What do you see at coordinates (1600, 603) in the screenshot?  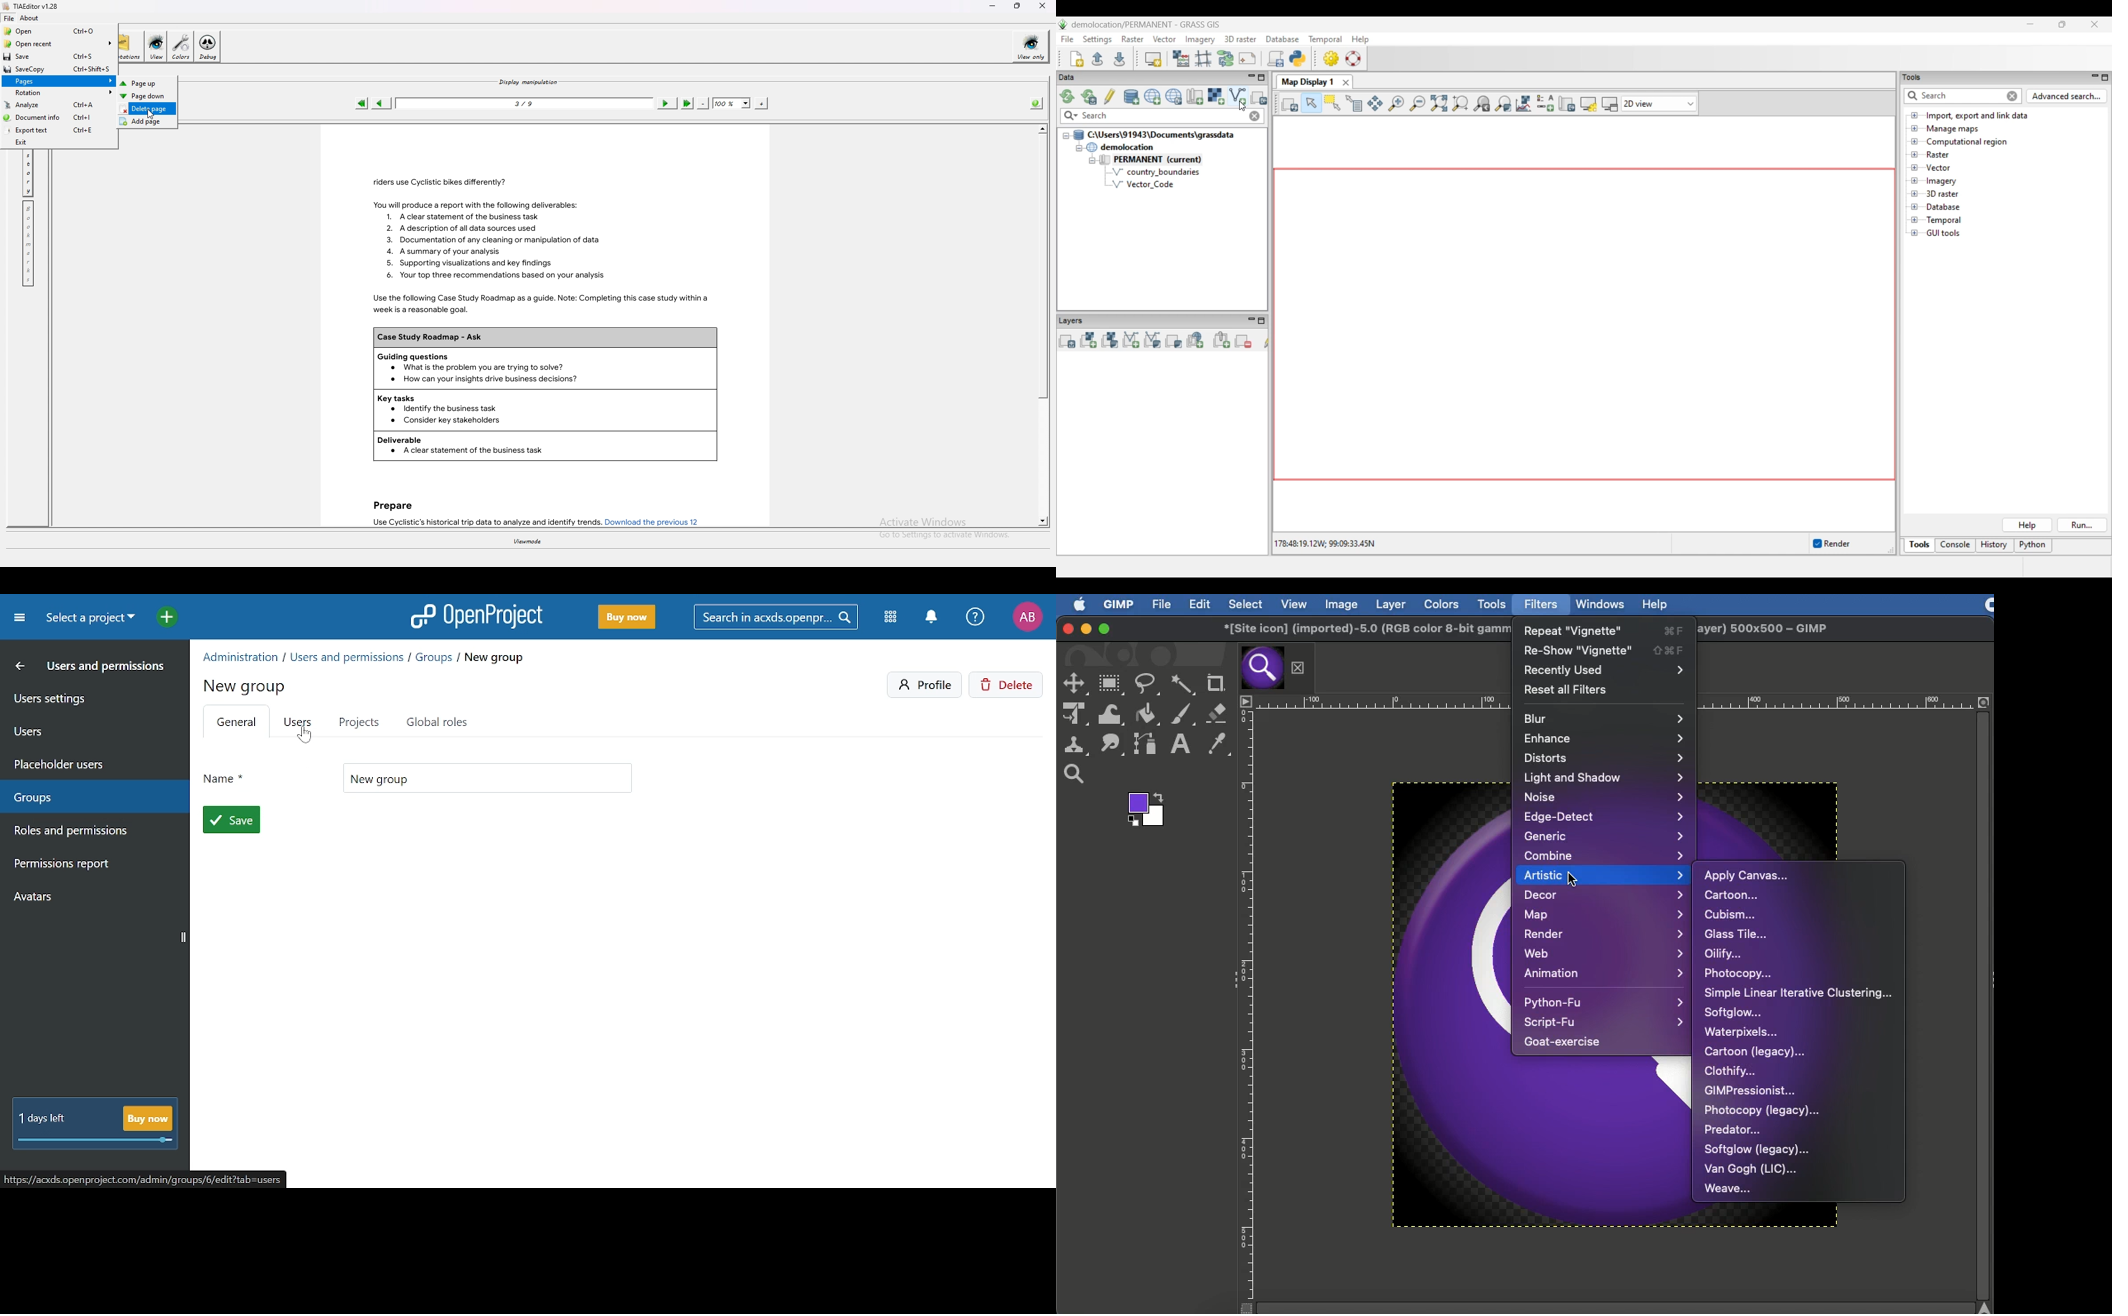 I see `Windows` at bounding box center [1600, 603].